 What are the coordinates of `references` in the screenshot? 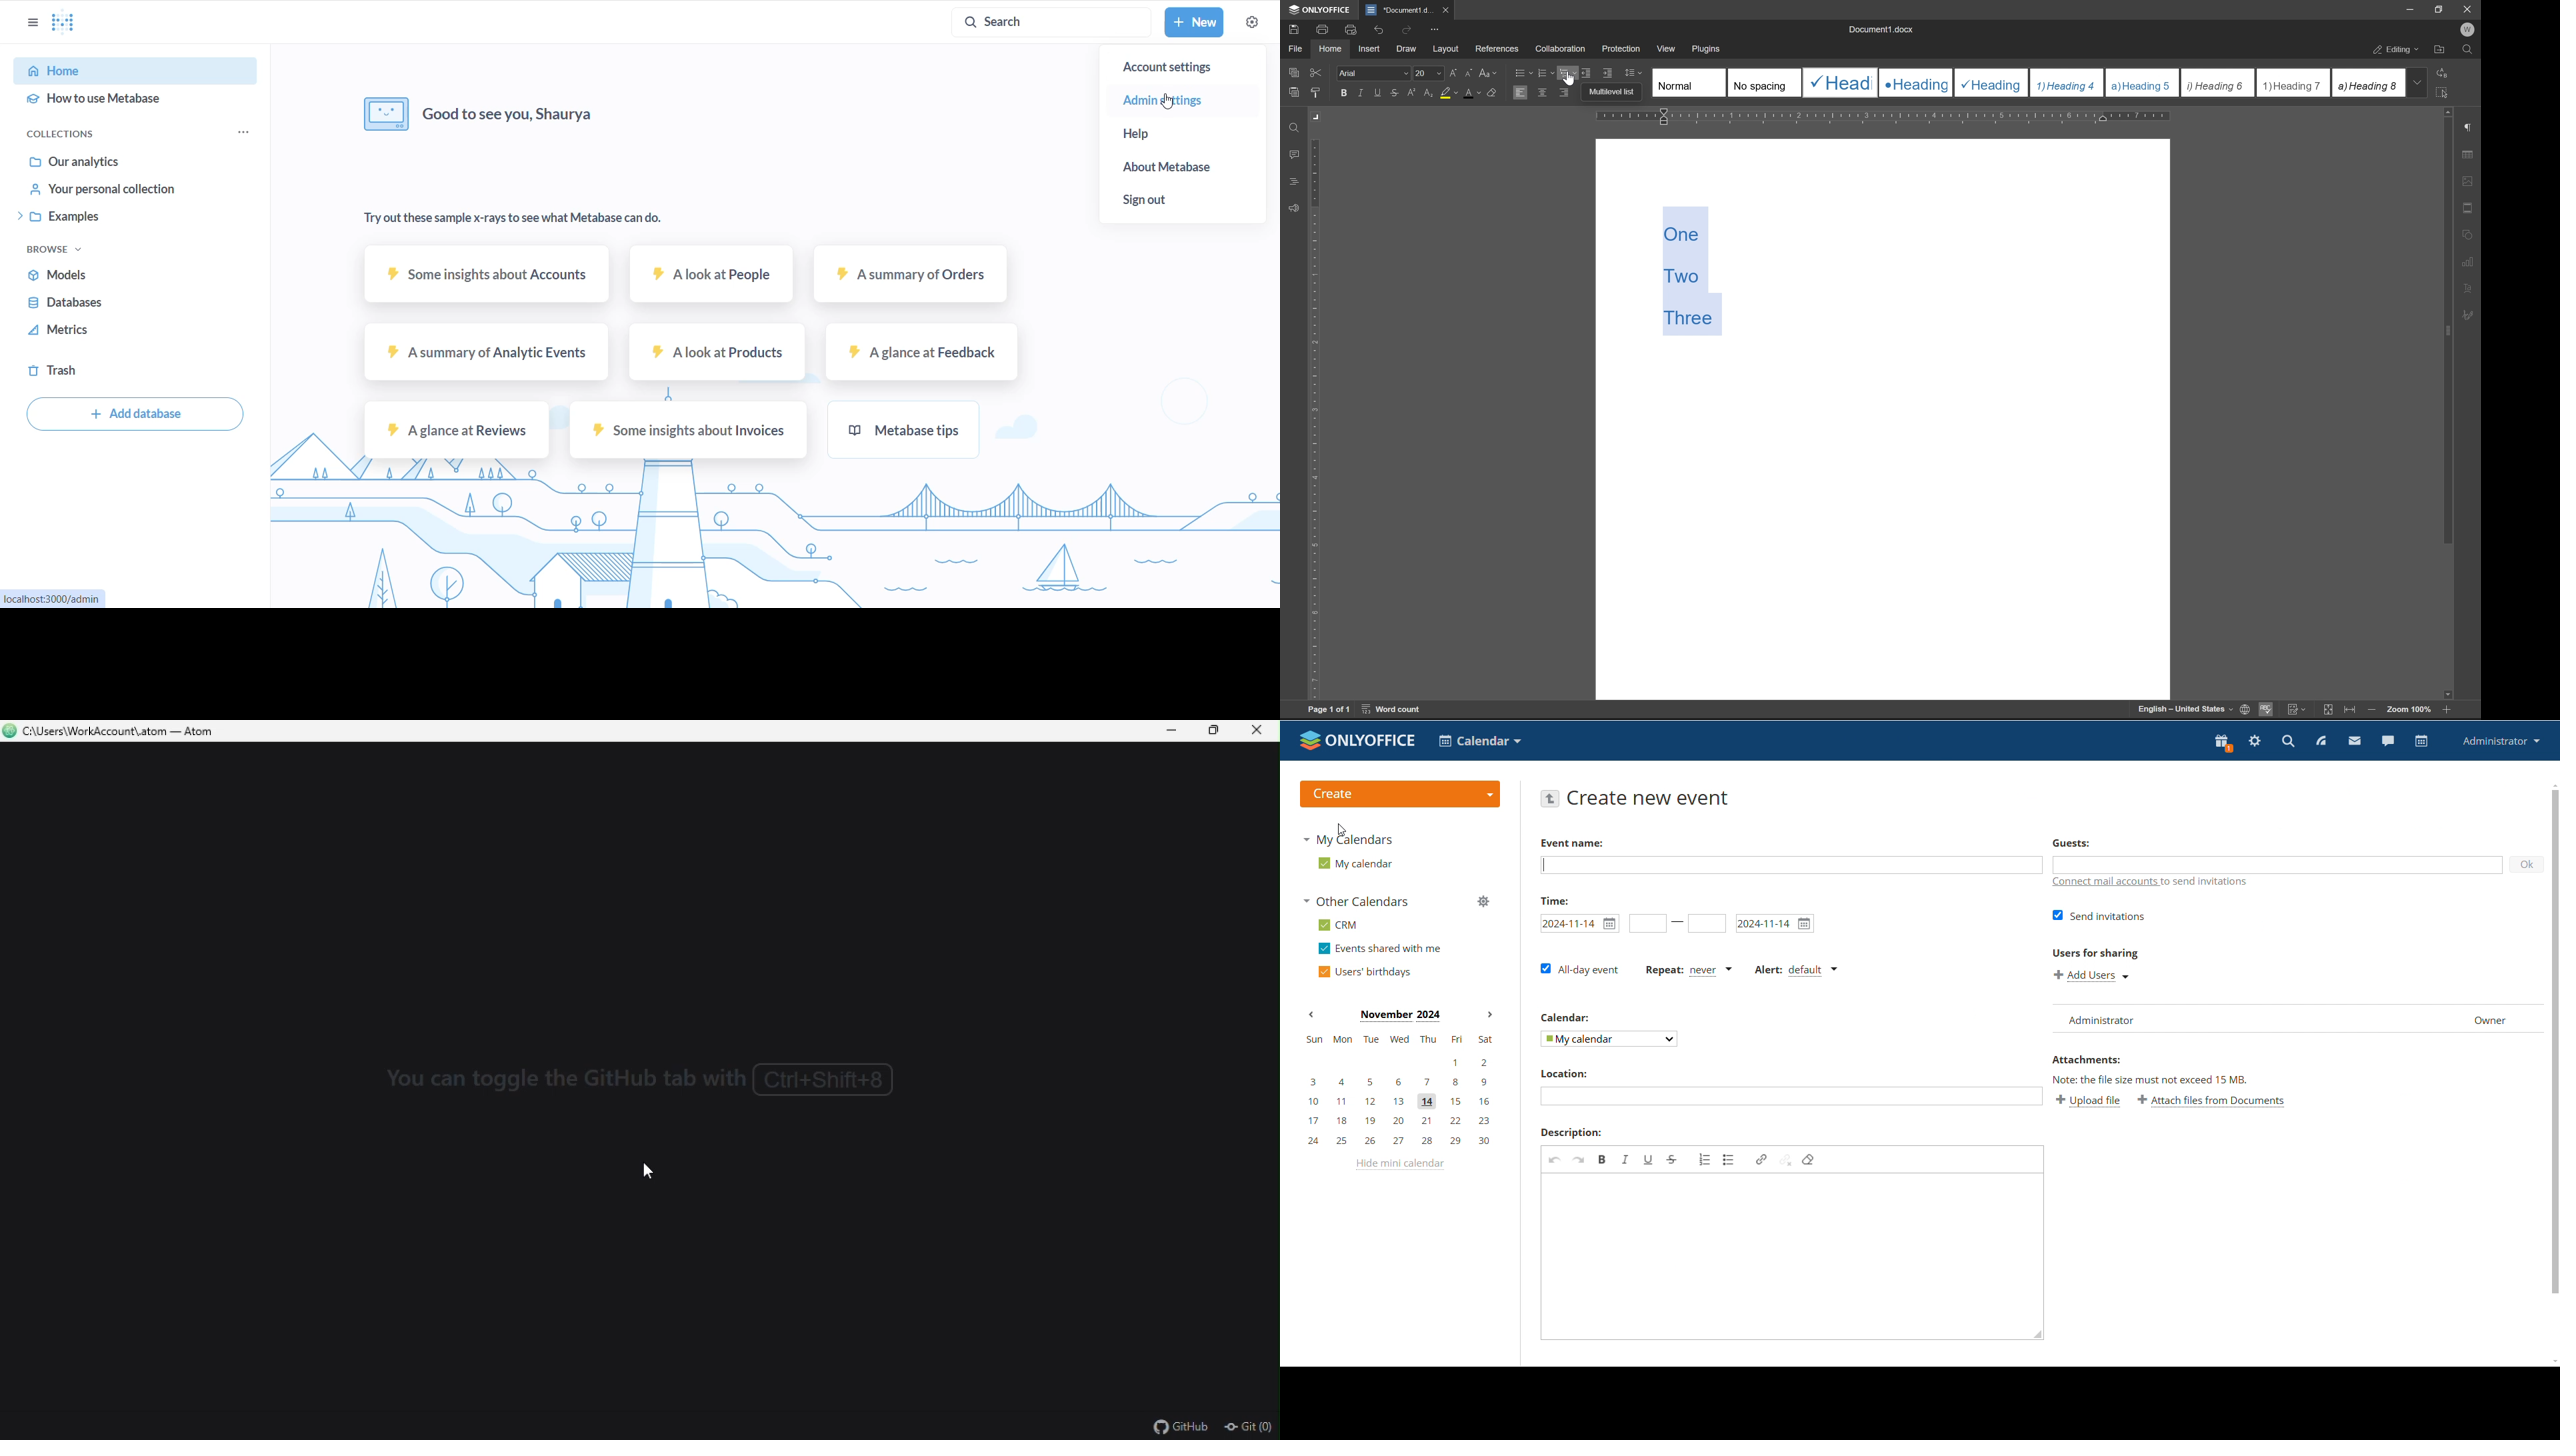 It's located at (1497, 47).